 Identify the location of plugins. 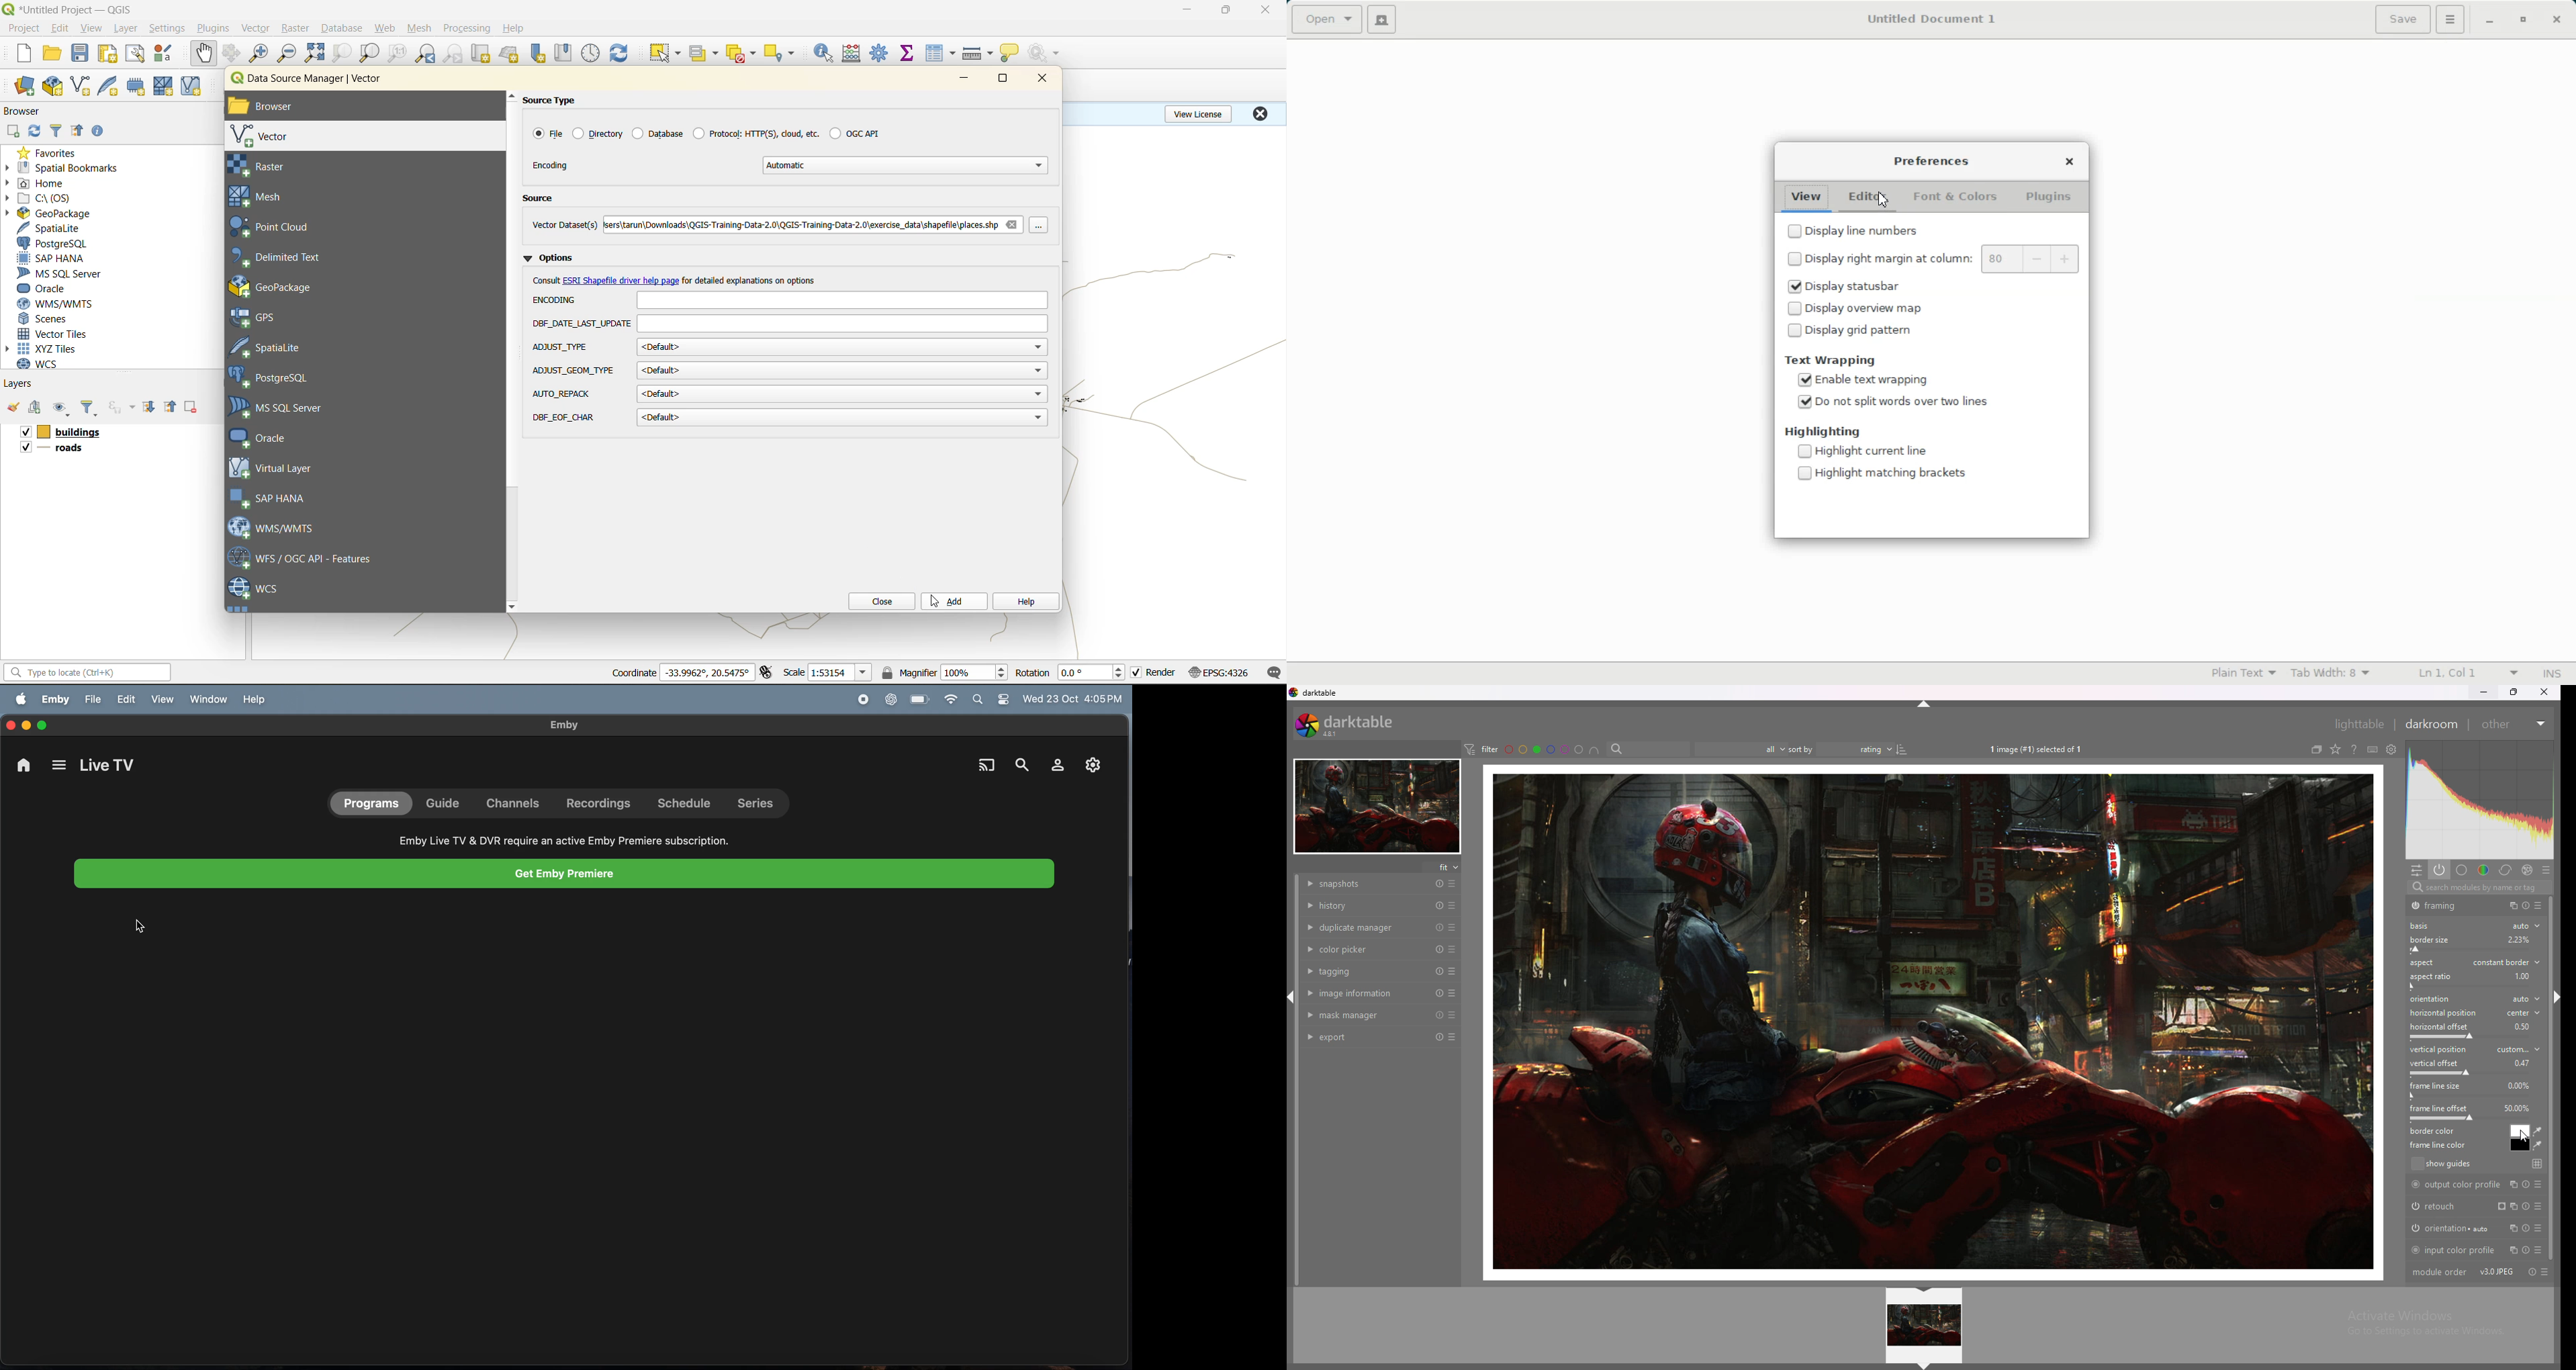
(216, 27).